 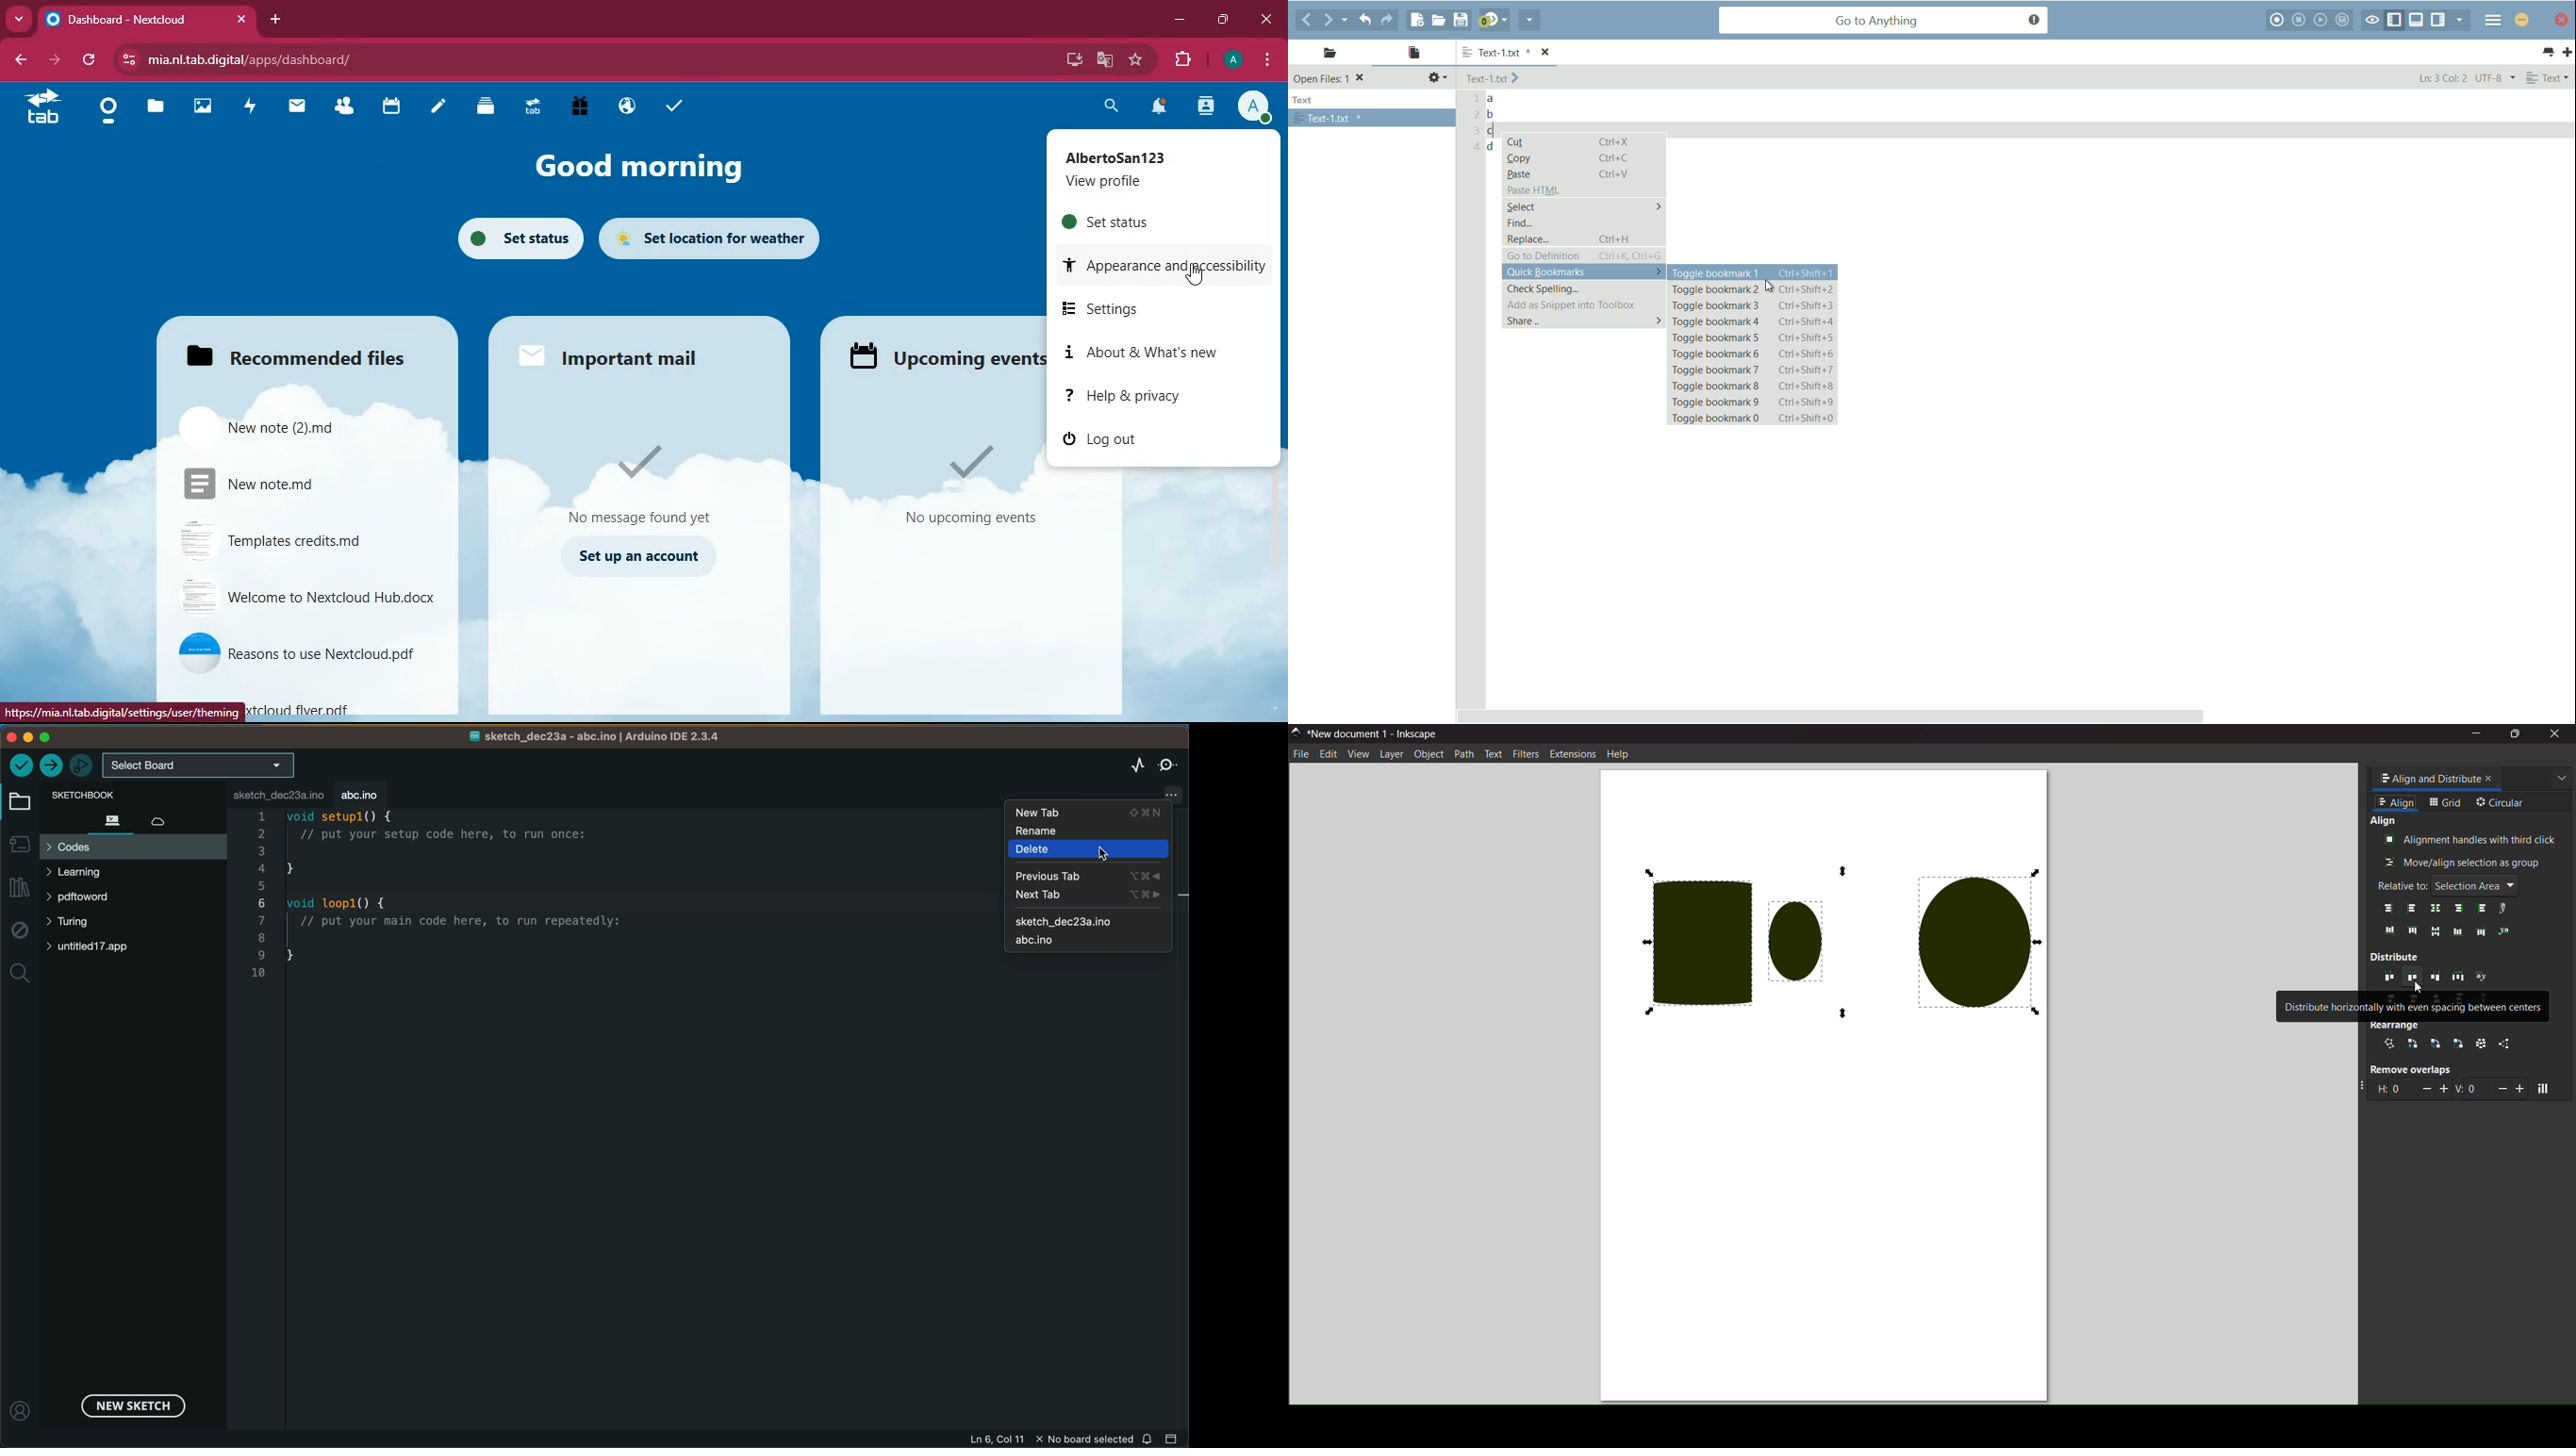 I want to click on right edges, so click(x=2459, y=909).